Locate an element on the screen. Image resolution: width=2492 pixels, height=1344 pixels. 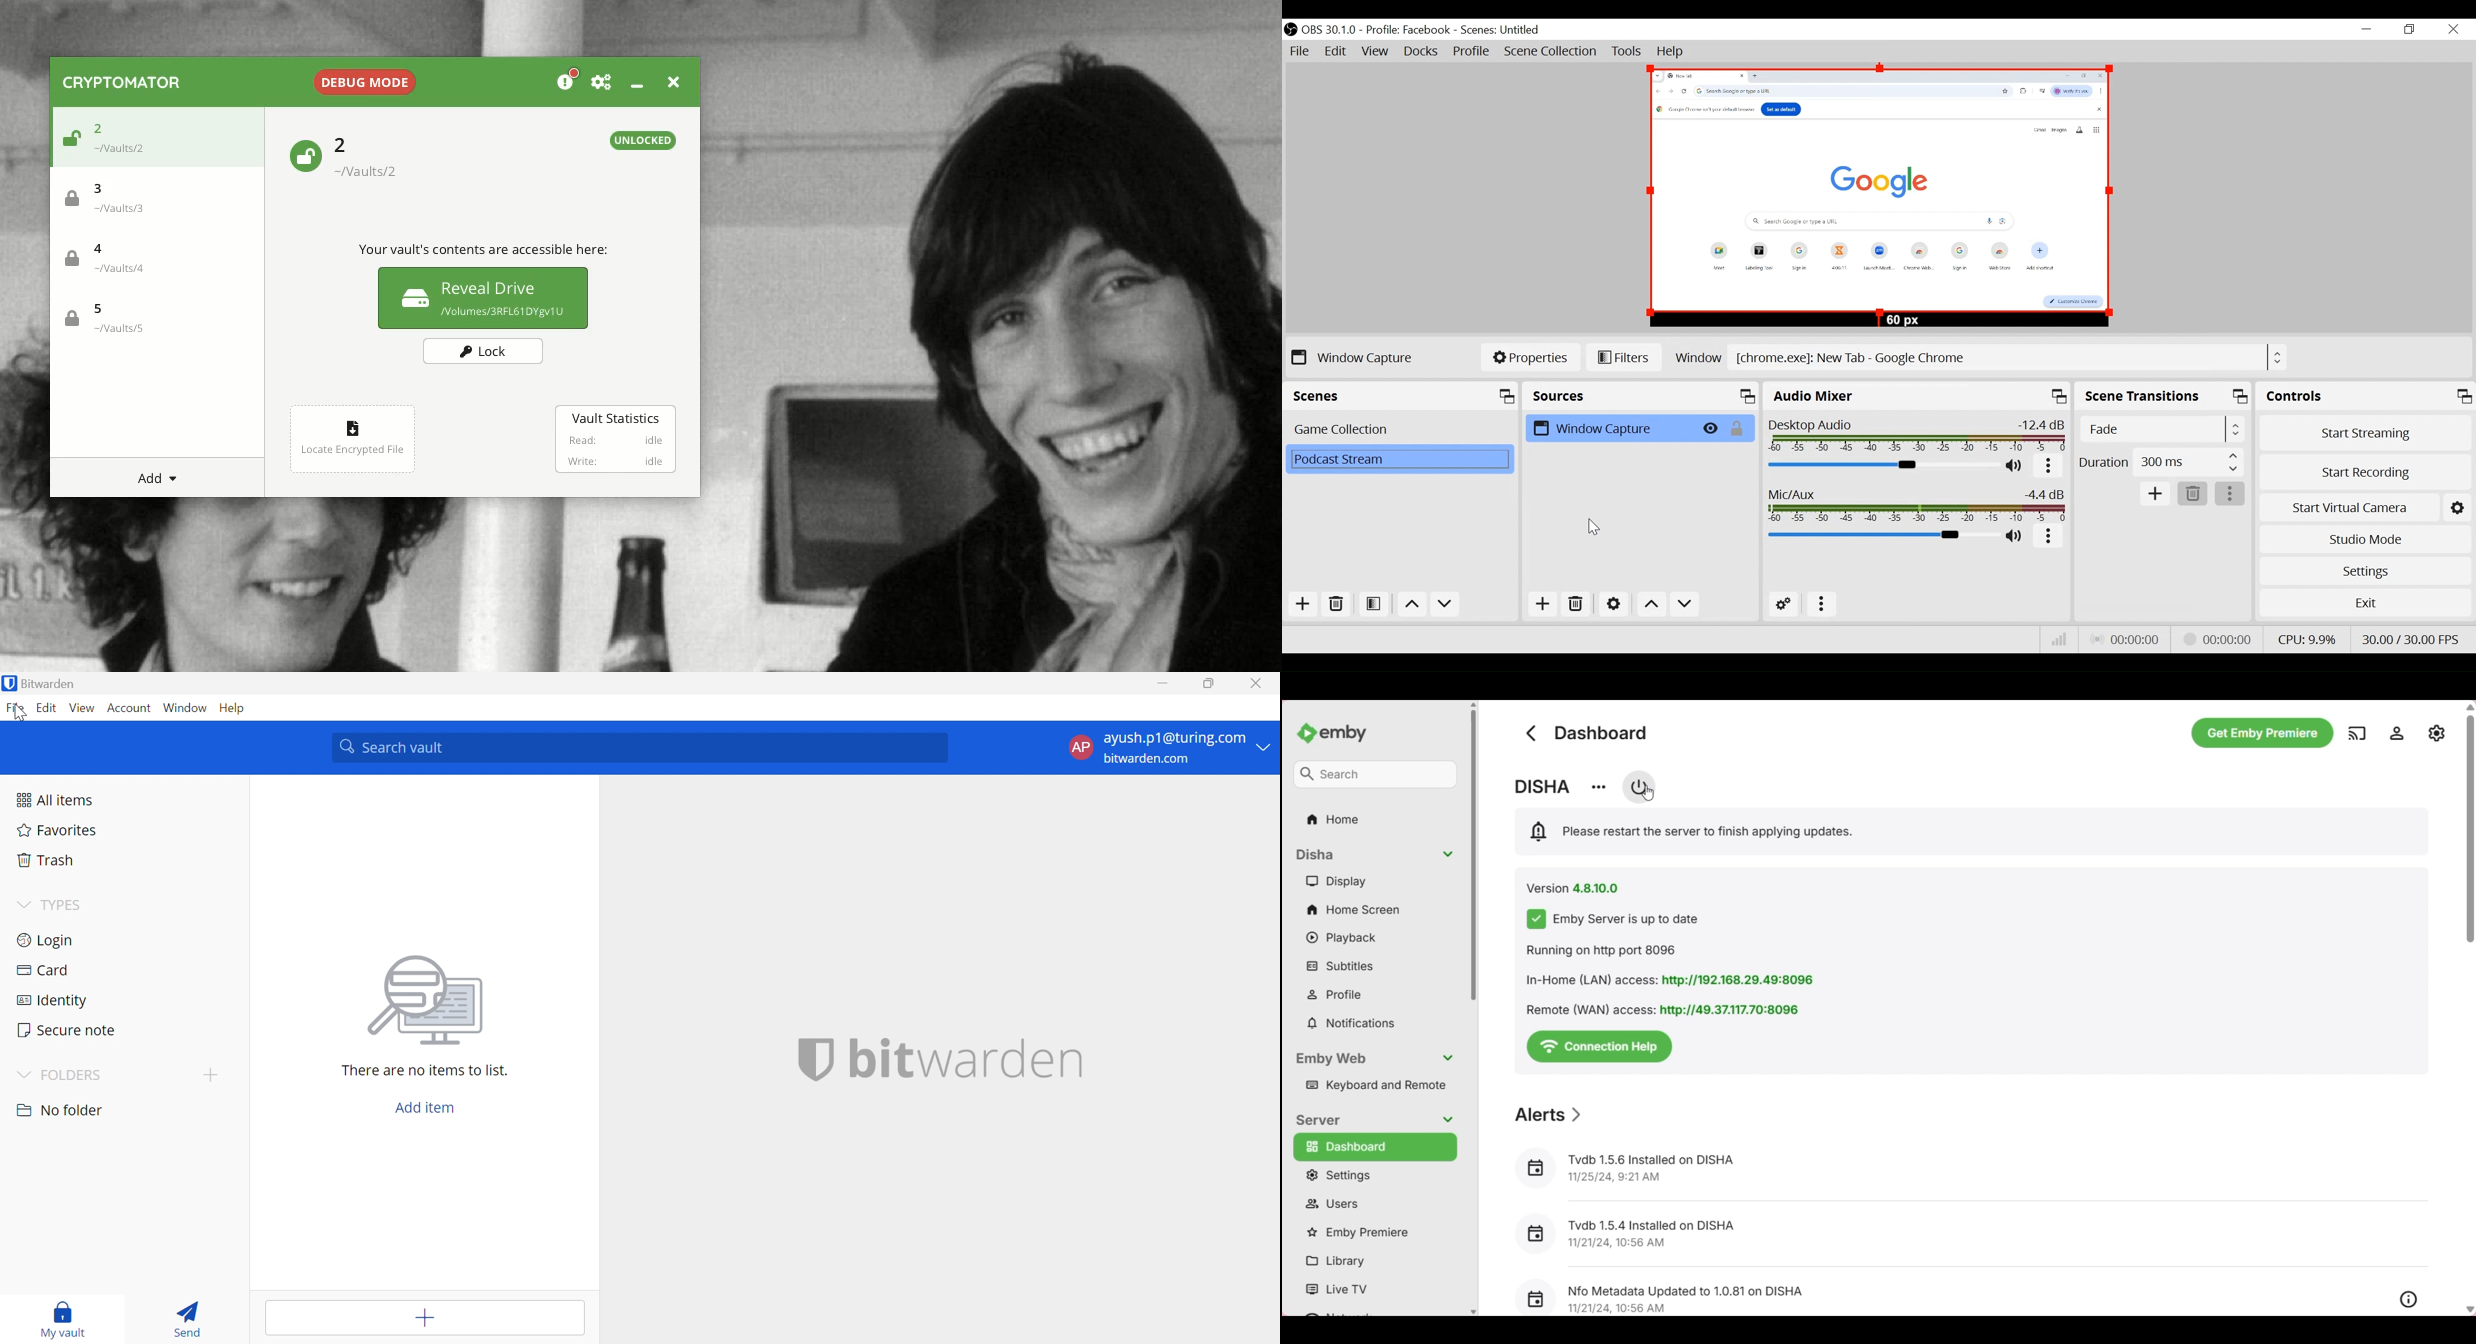
(un)lock is located at coordinates (1740, 428).